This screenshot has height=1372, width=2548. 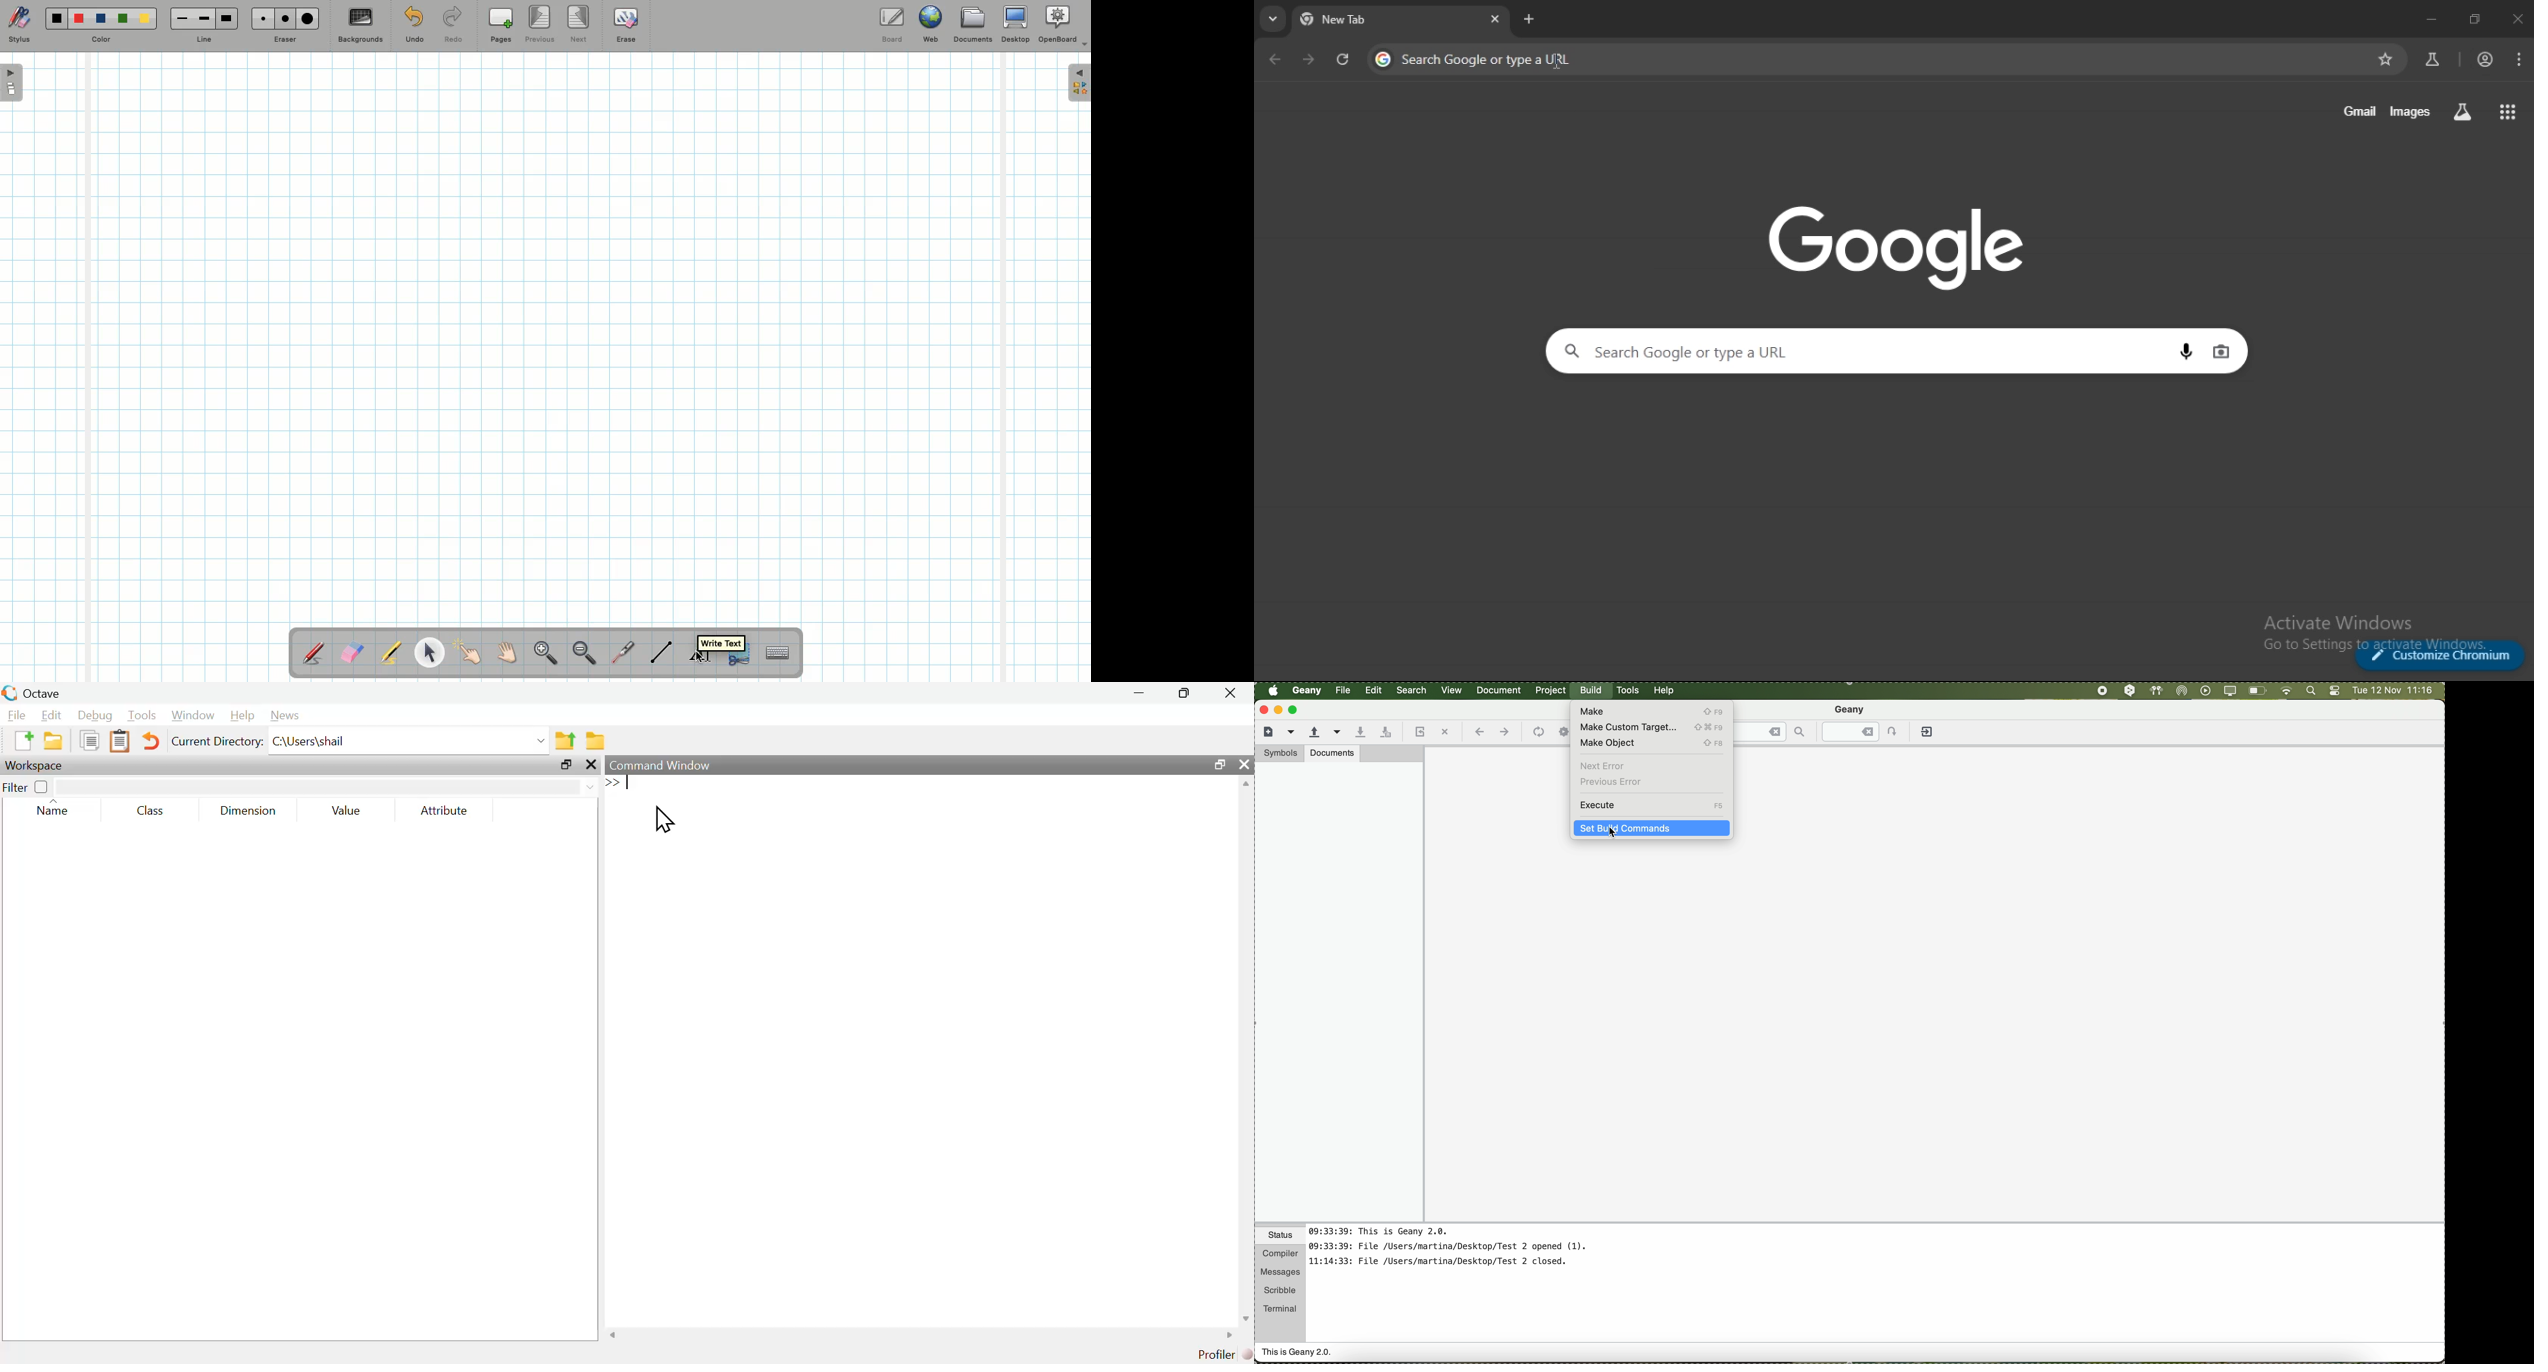 What do you see at coordinates (2516, 20) in the screenshot?
I see `close` at bounding box center [2516, 20].